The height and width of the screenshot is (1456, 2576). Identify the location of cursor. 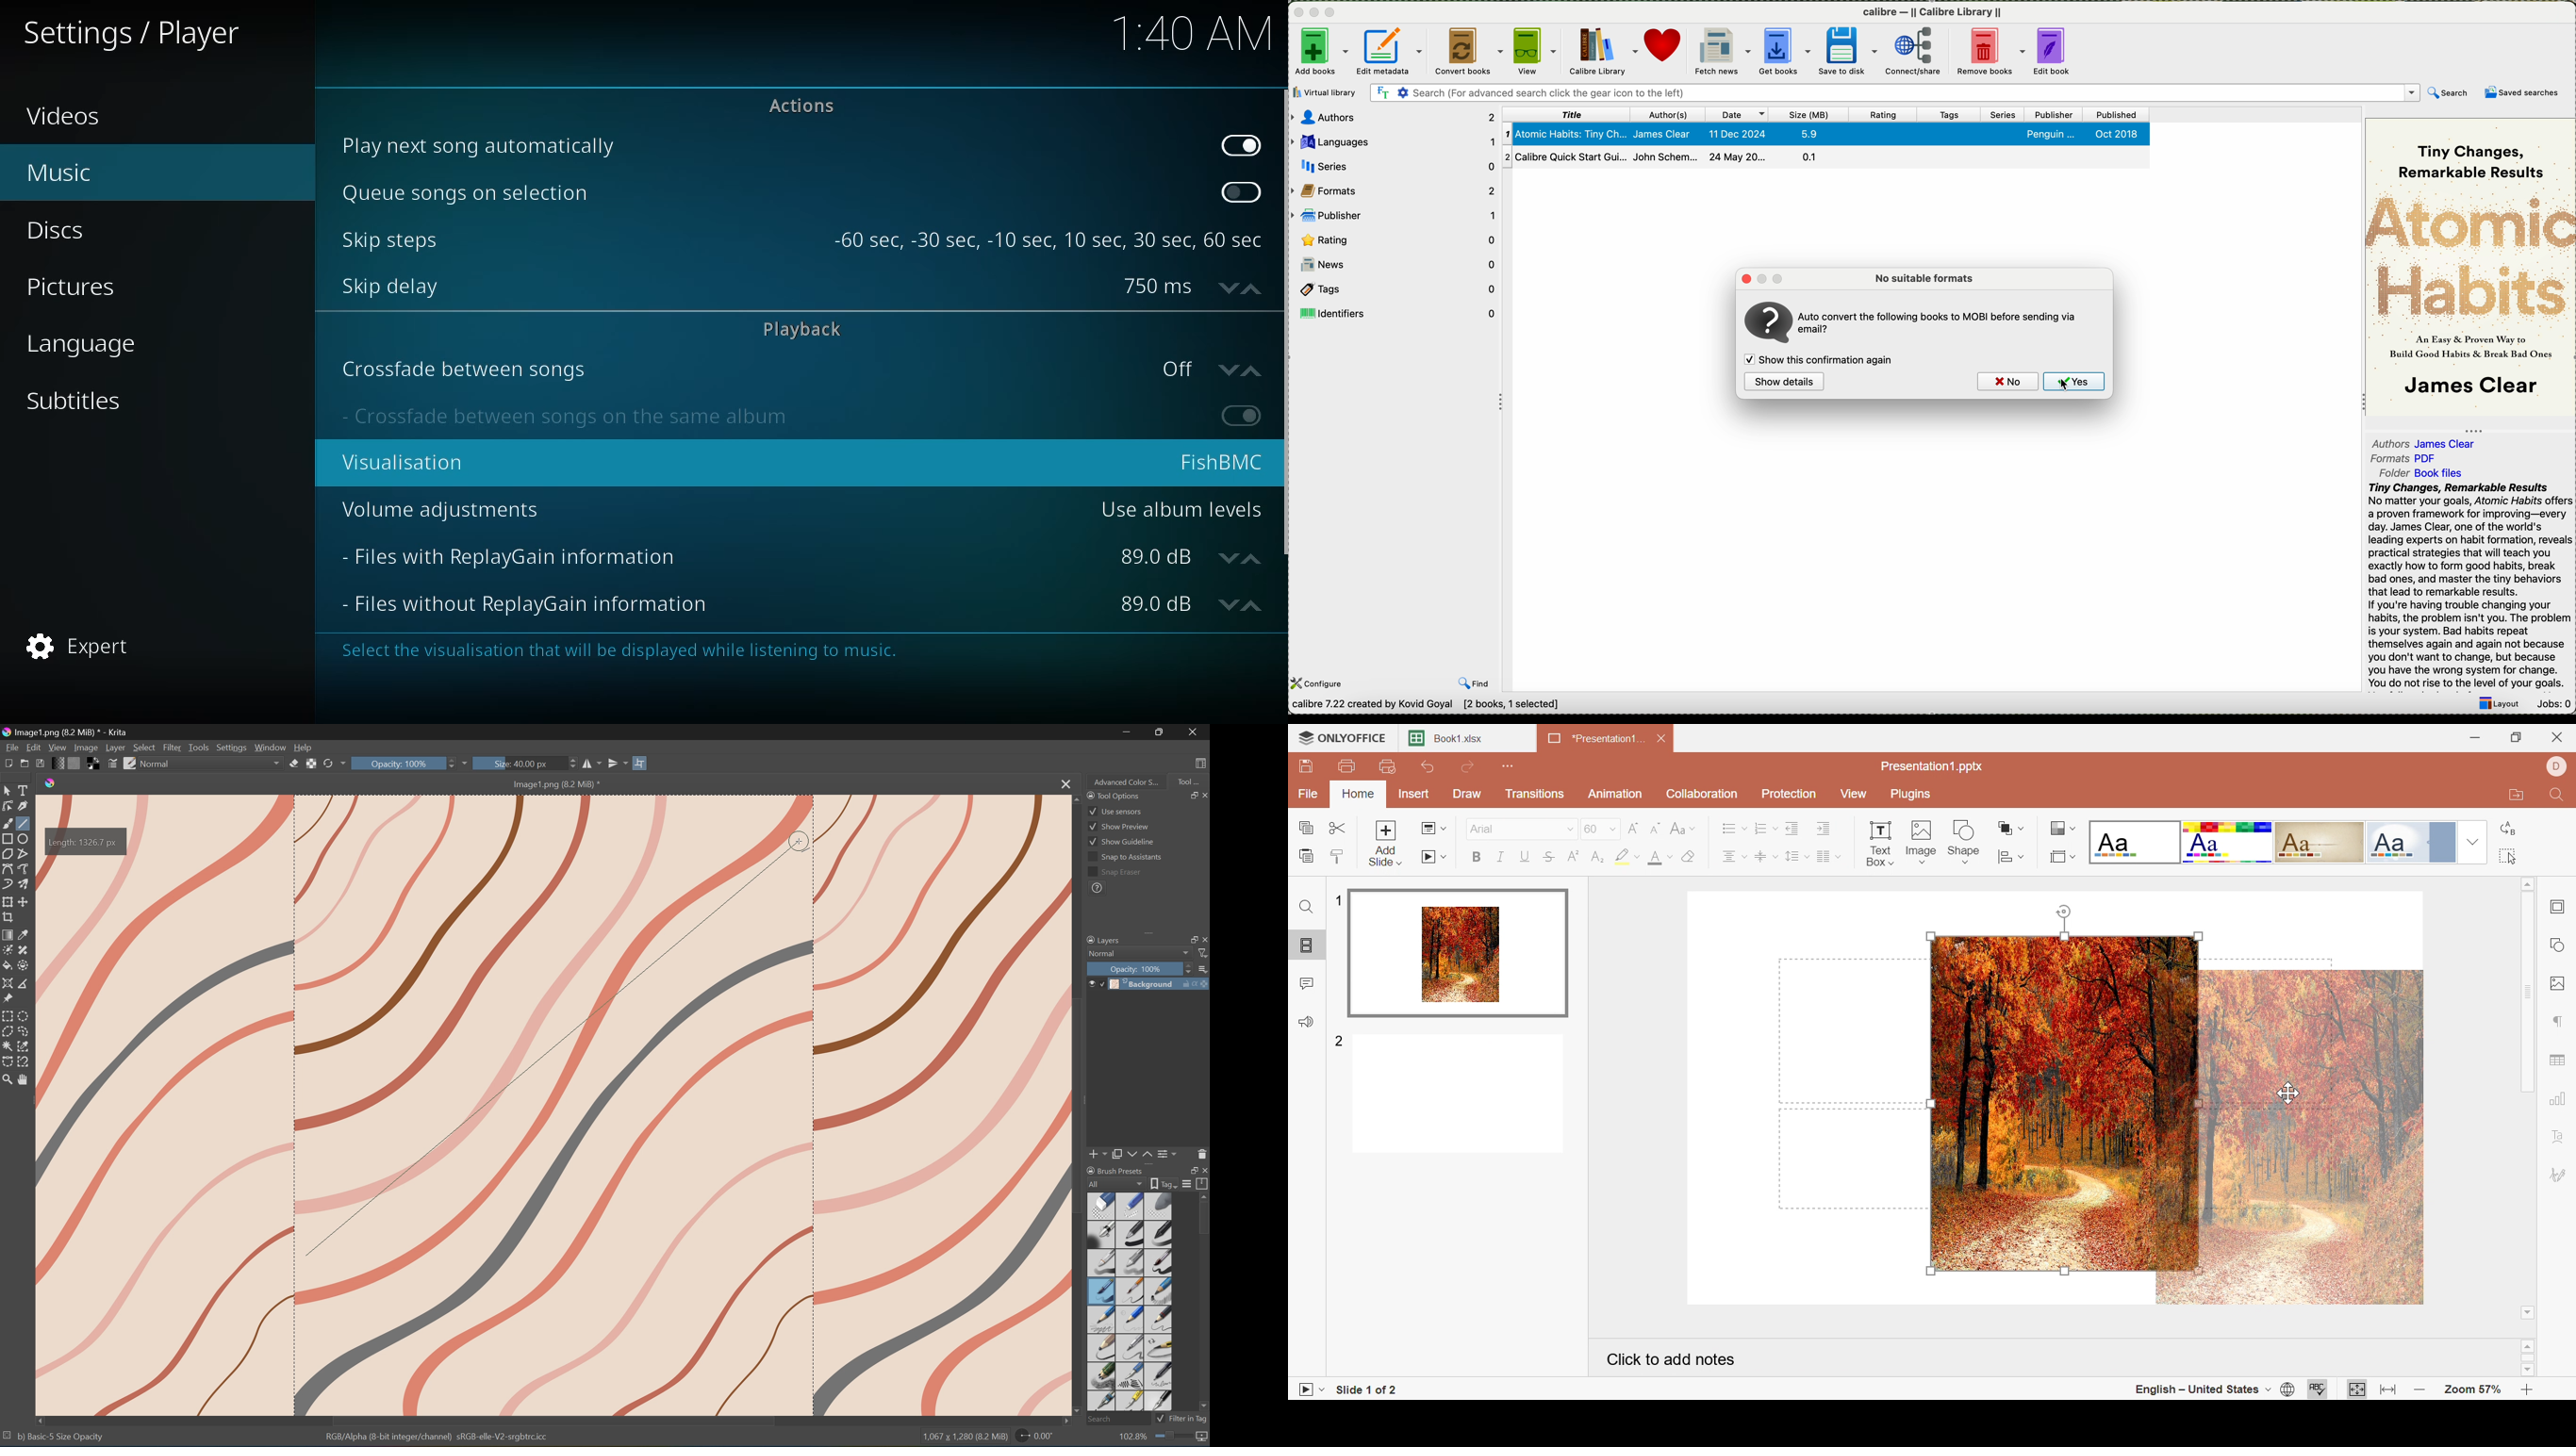
(626, 338).